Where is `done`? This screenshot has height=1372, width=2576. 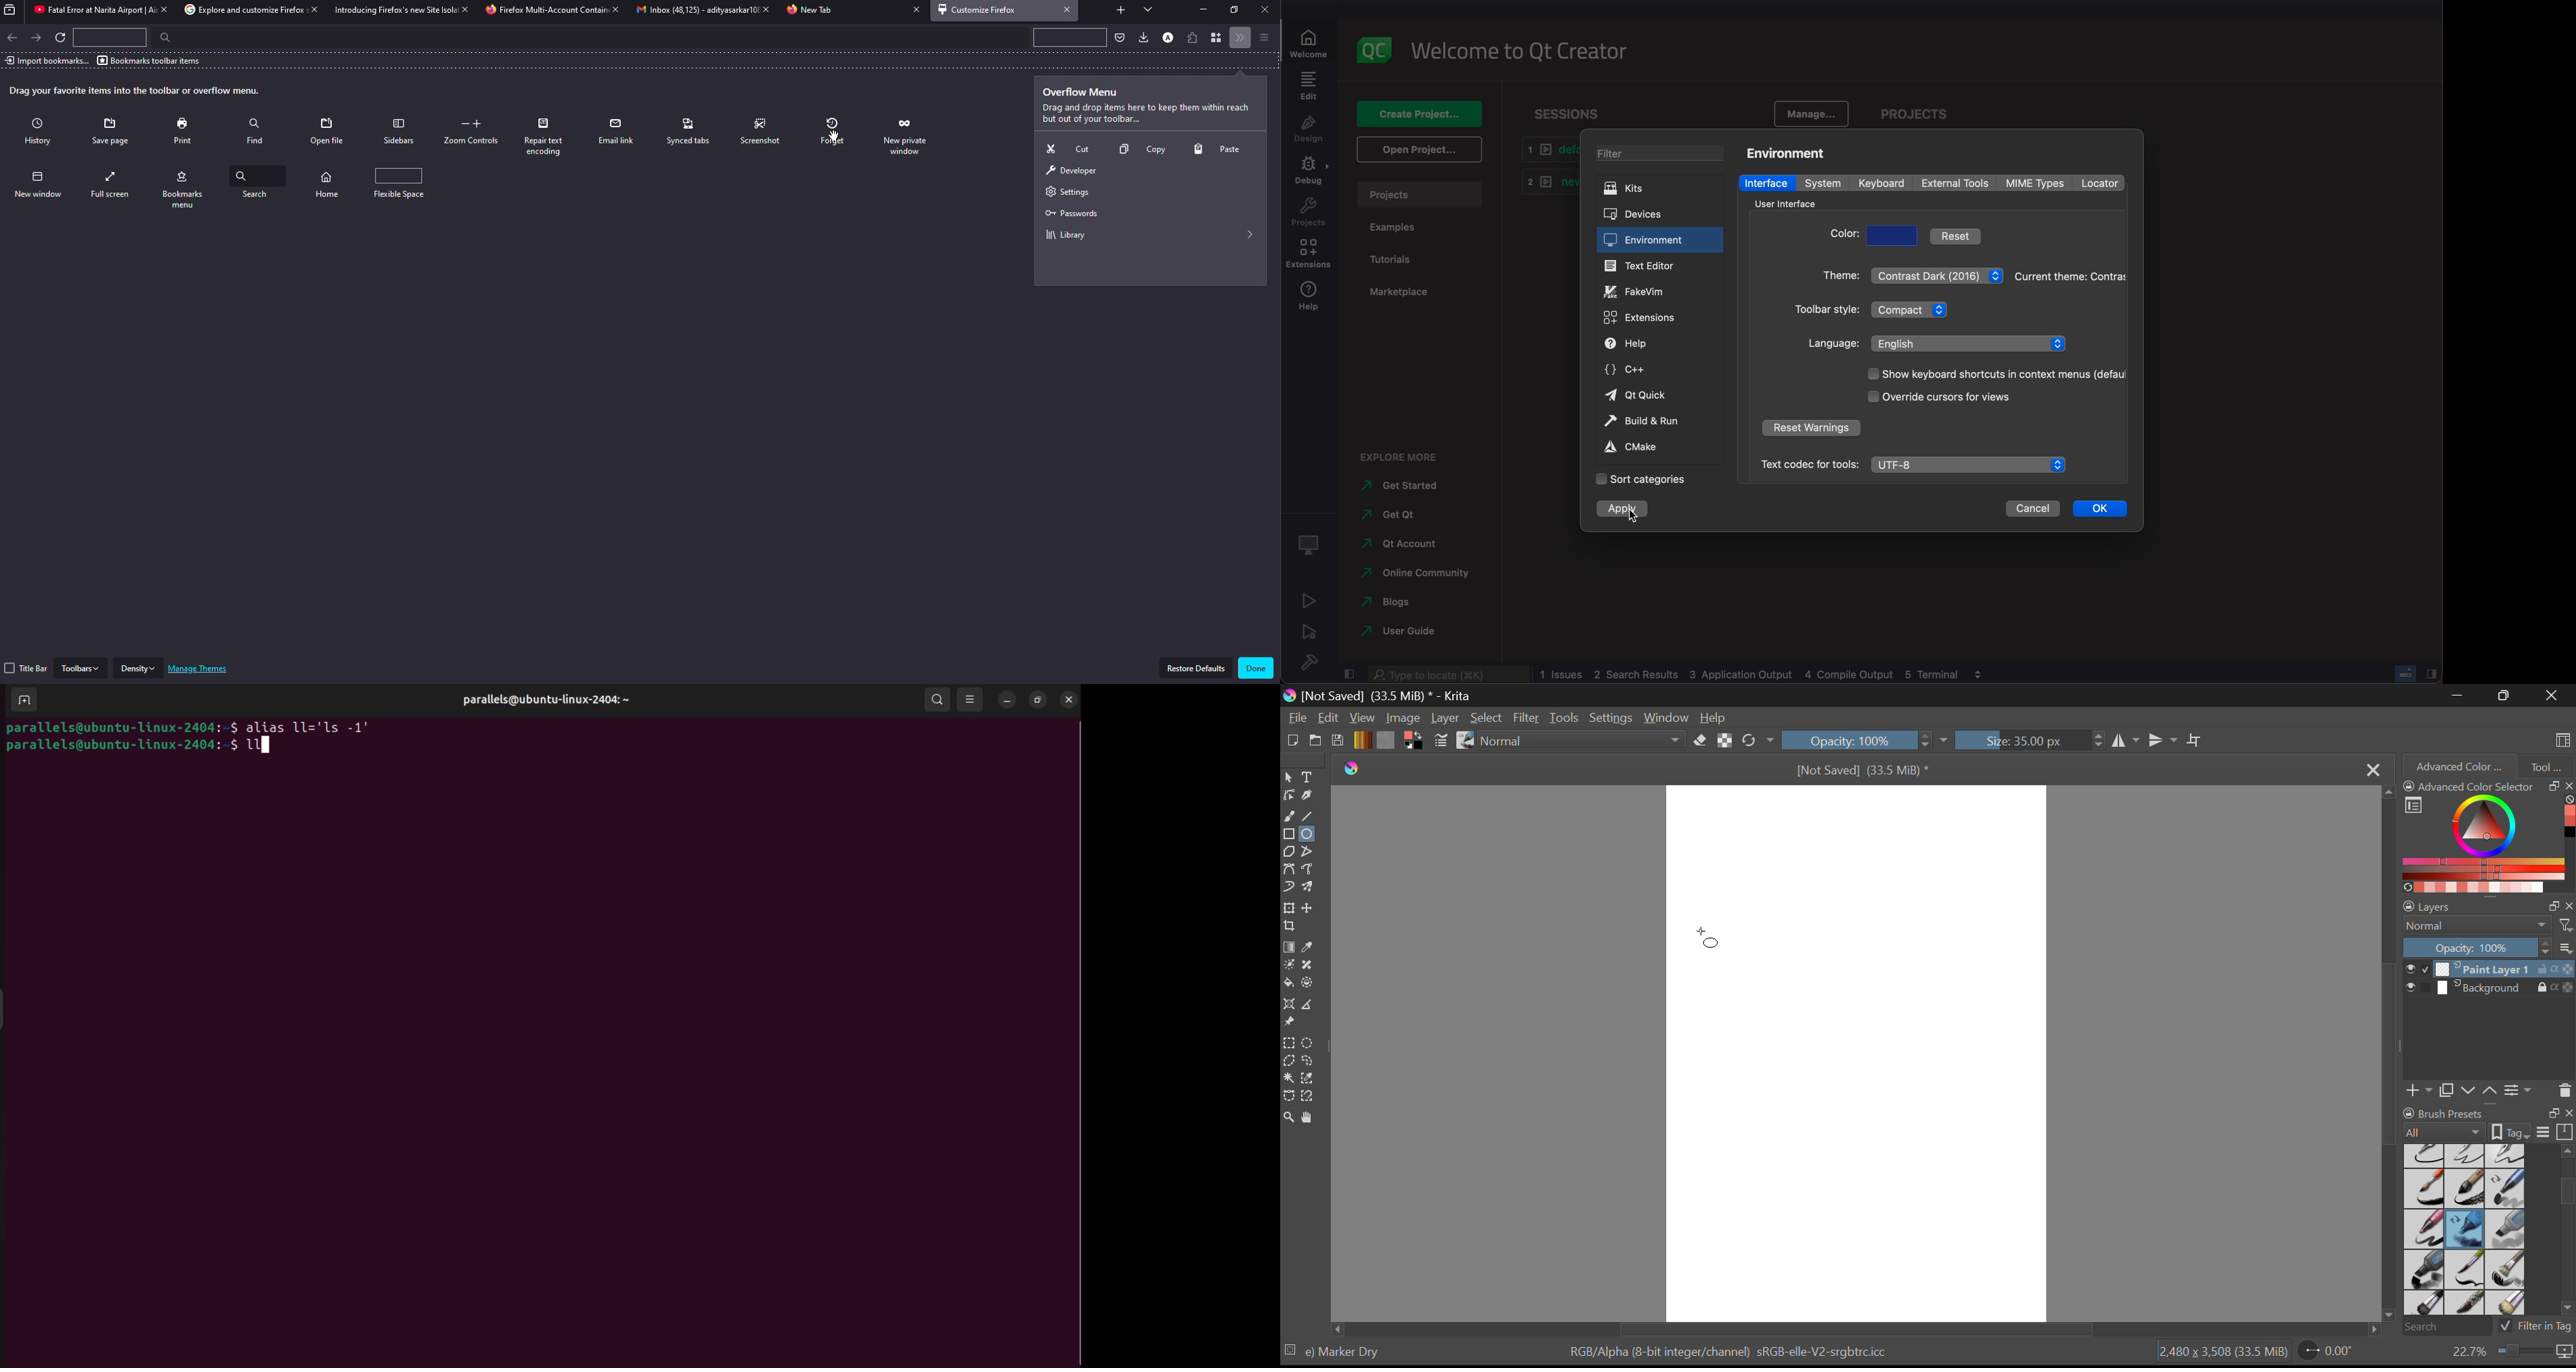
done is located at coordinates (1256, 669).